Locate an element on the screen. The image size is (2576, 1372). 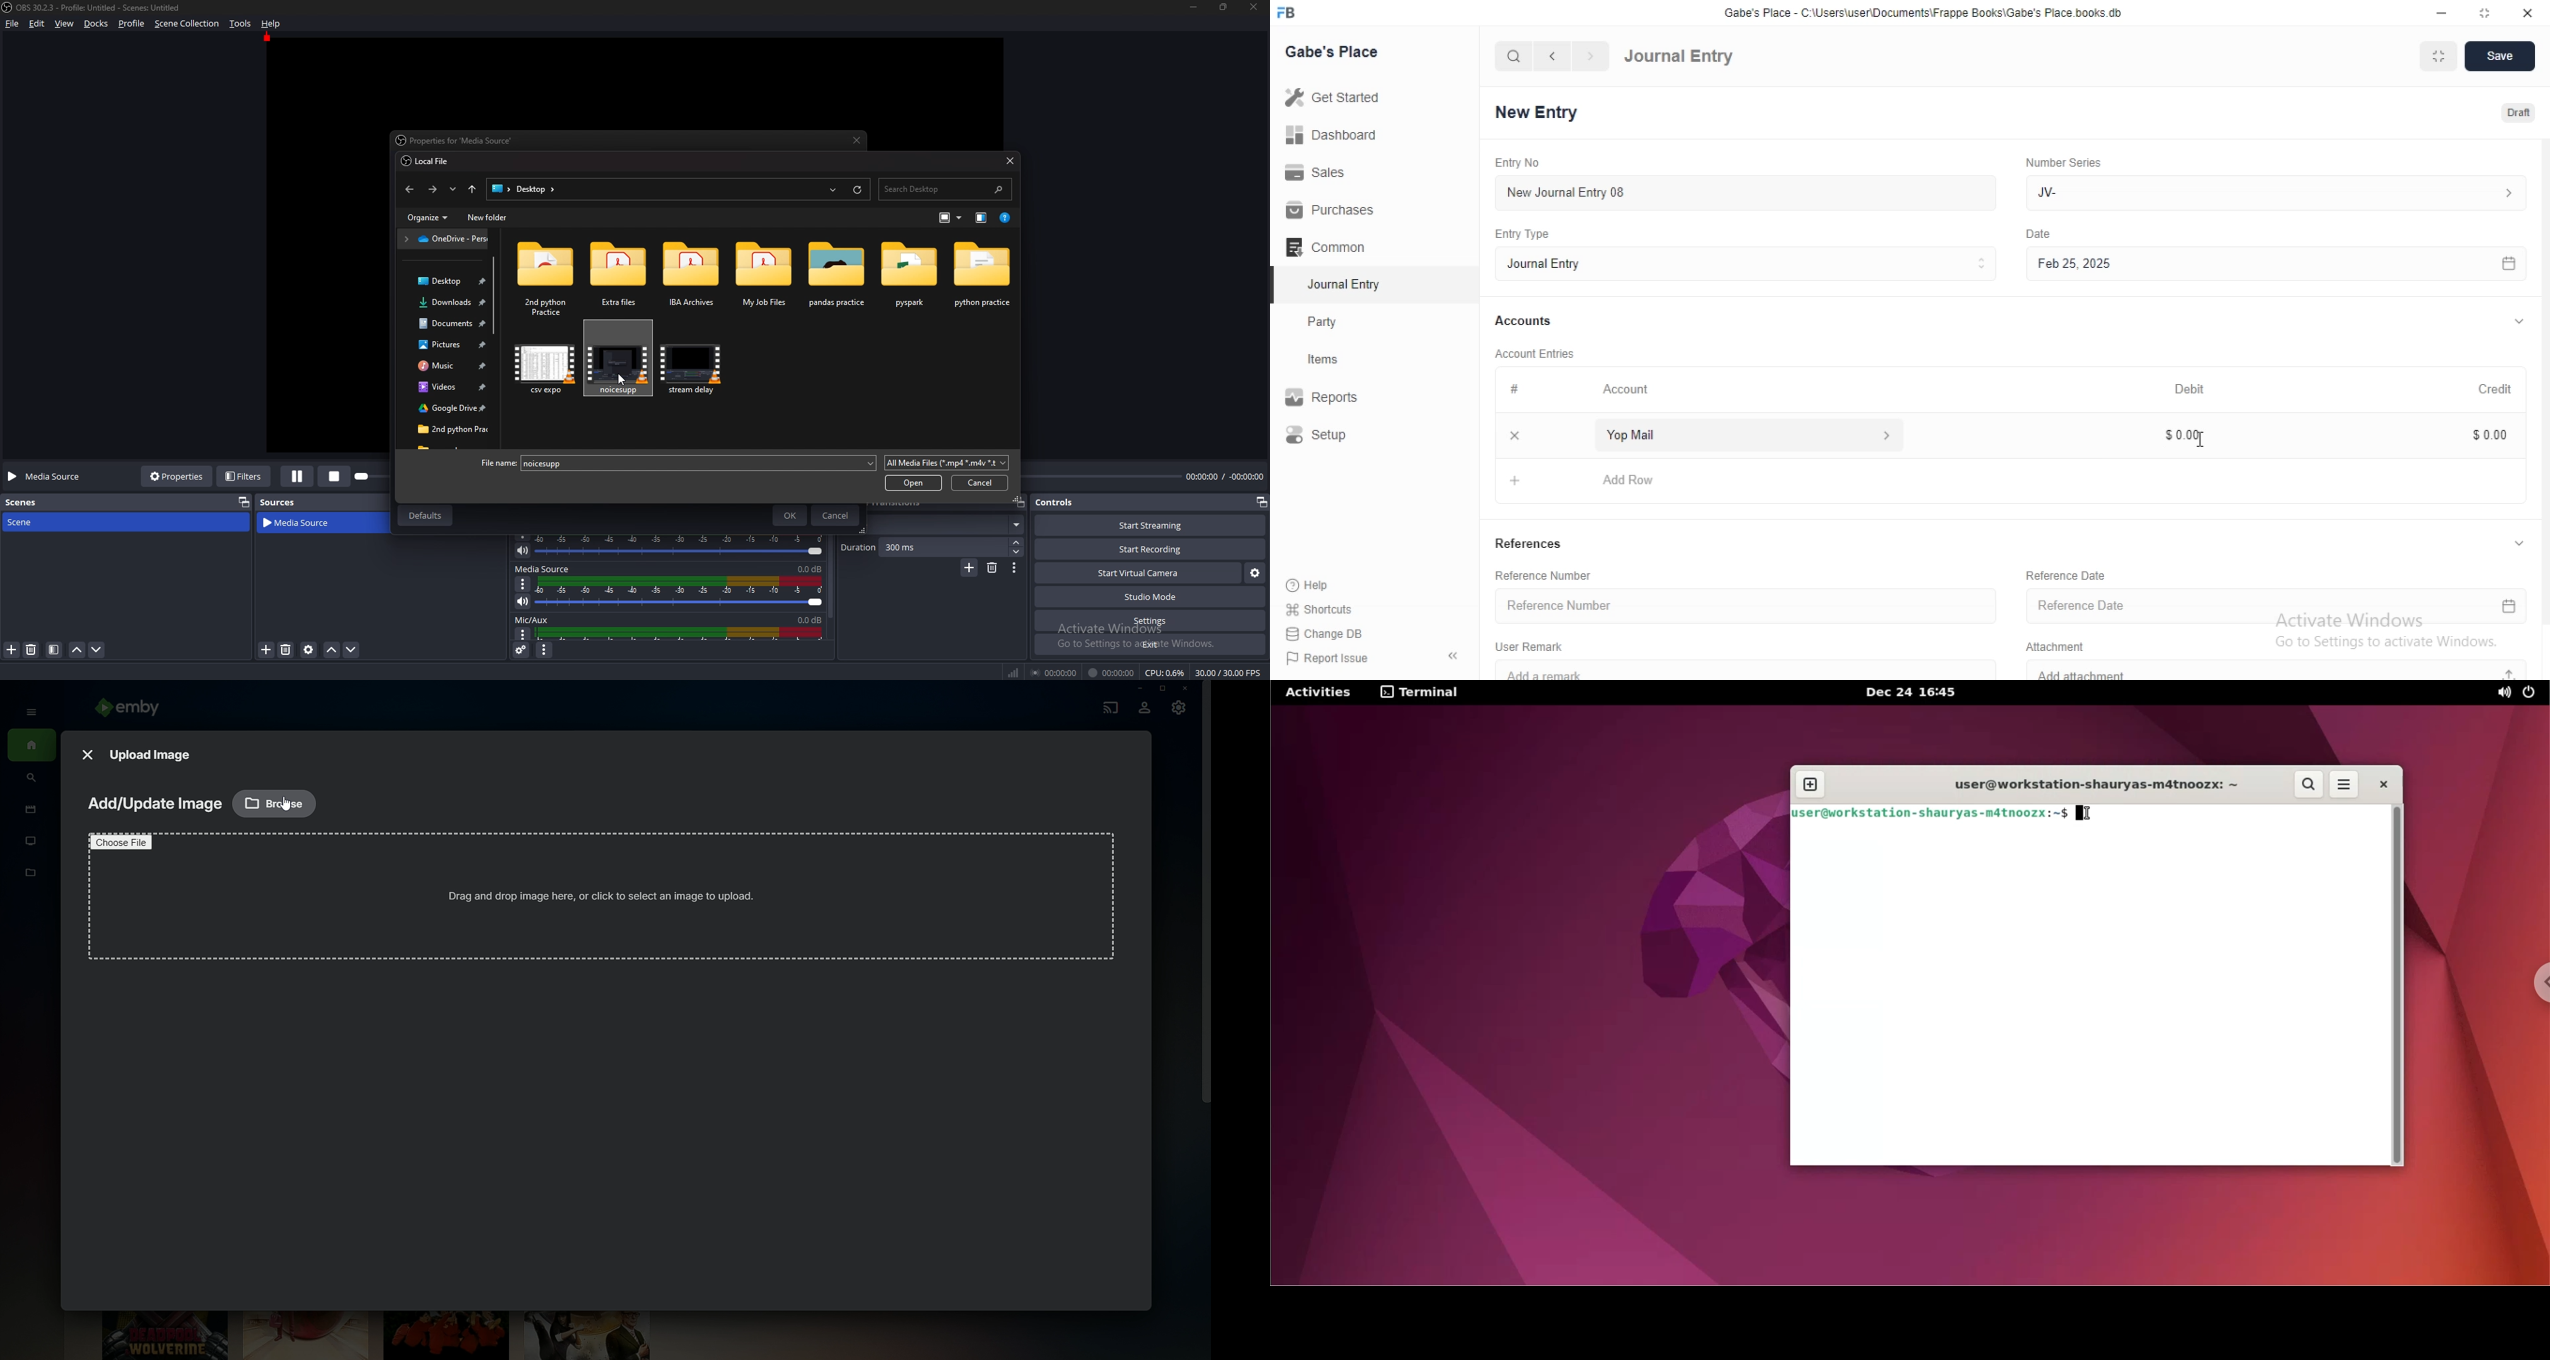
folder is located at coordinates (910, 274).